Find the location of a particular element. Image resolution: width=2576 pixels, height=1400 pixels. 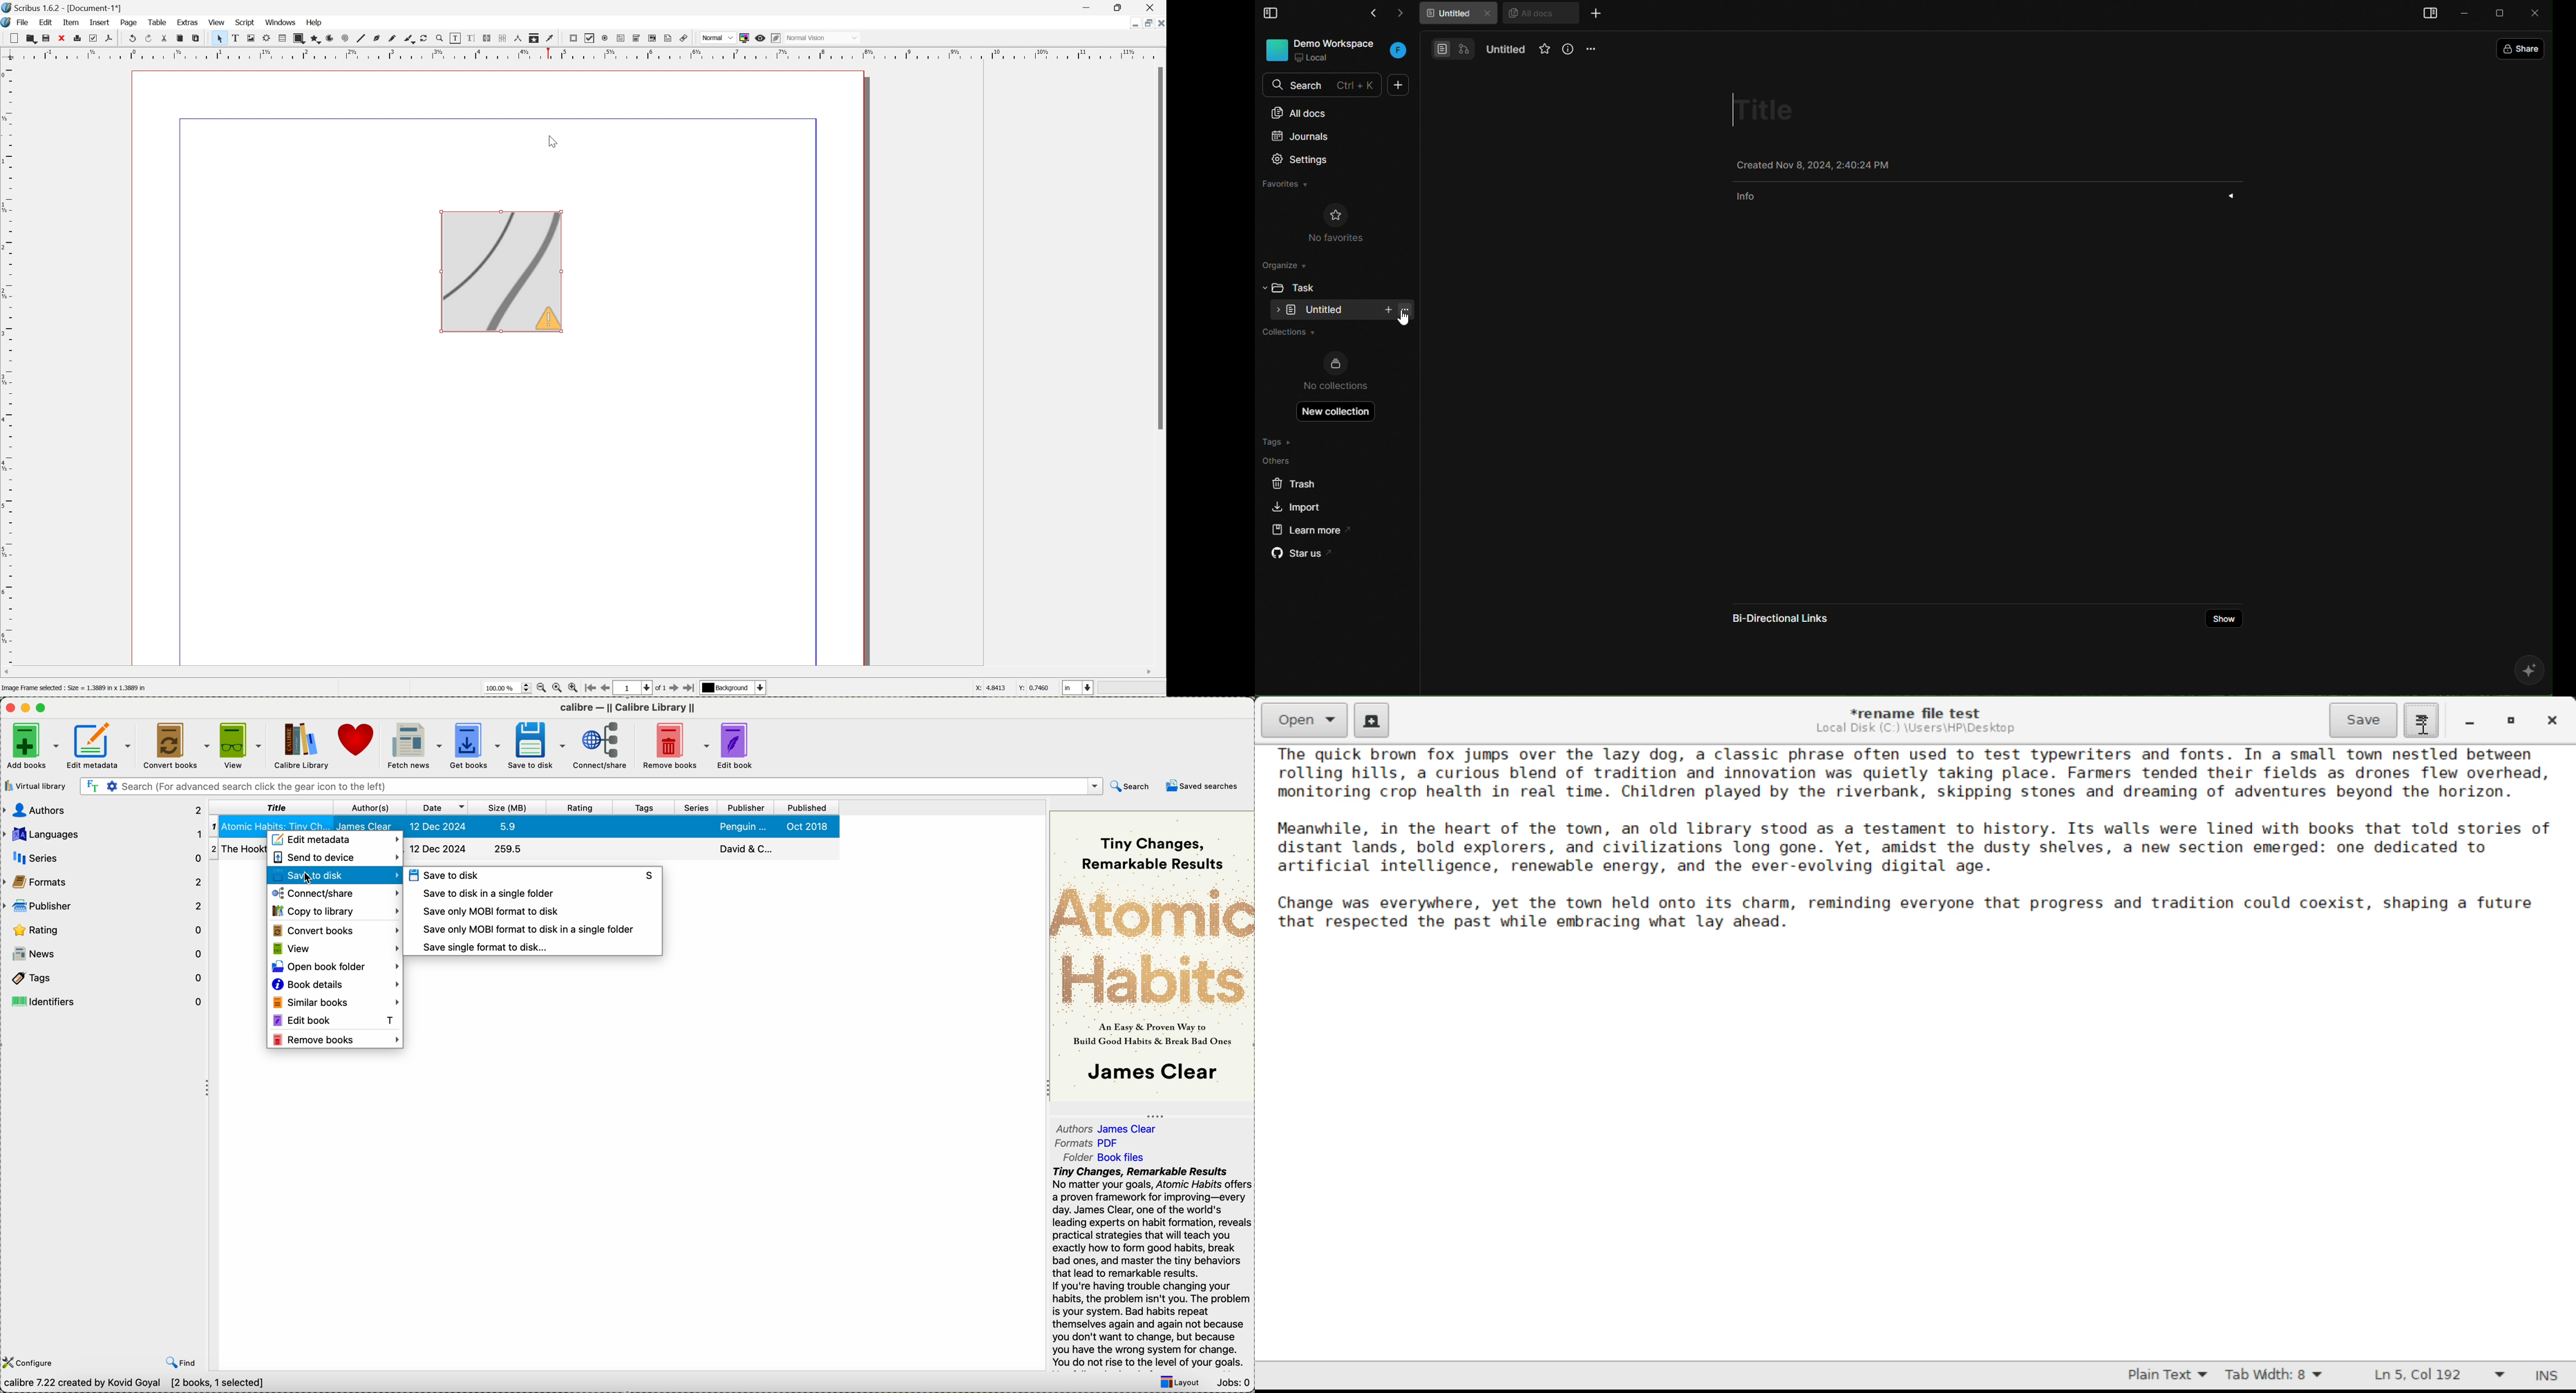

Print is located at coordinates (80, 38).